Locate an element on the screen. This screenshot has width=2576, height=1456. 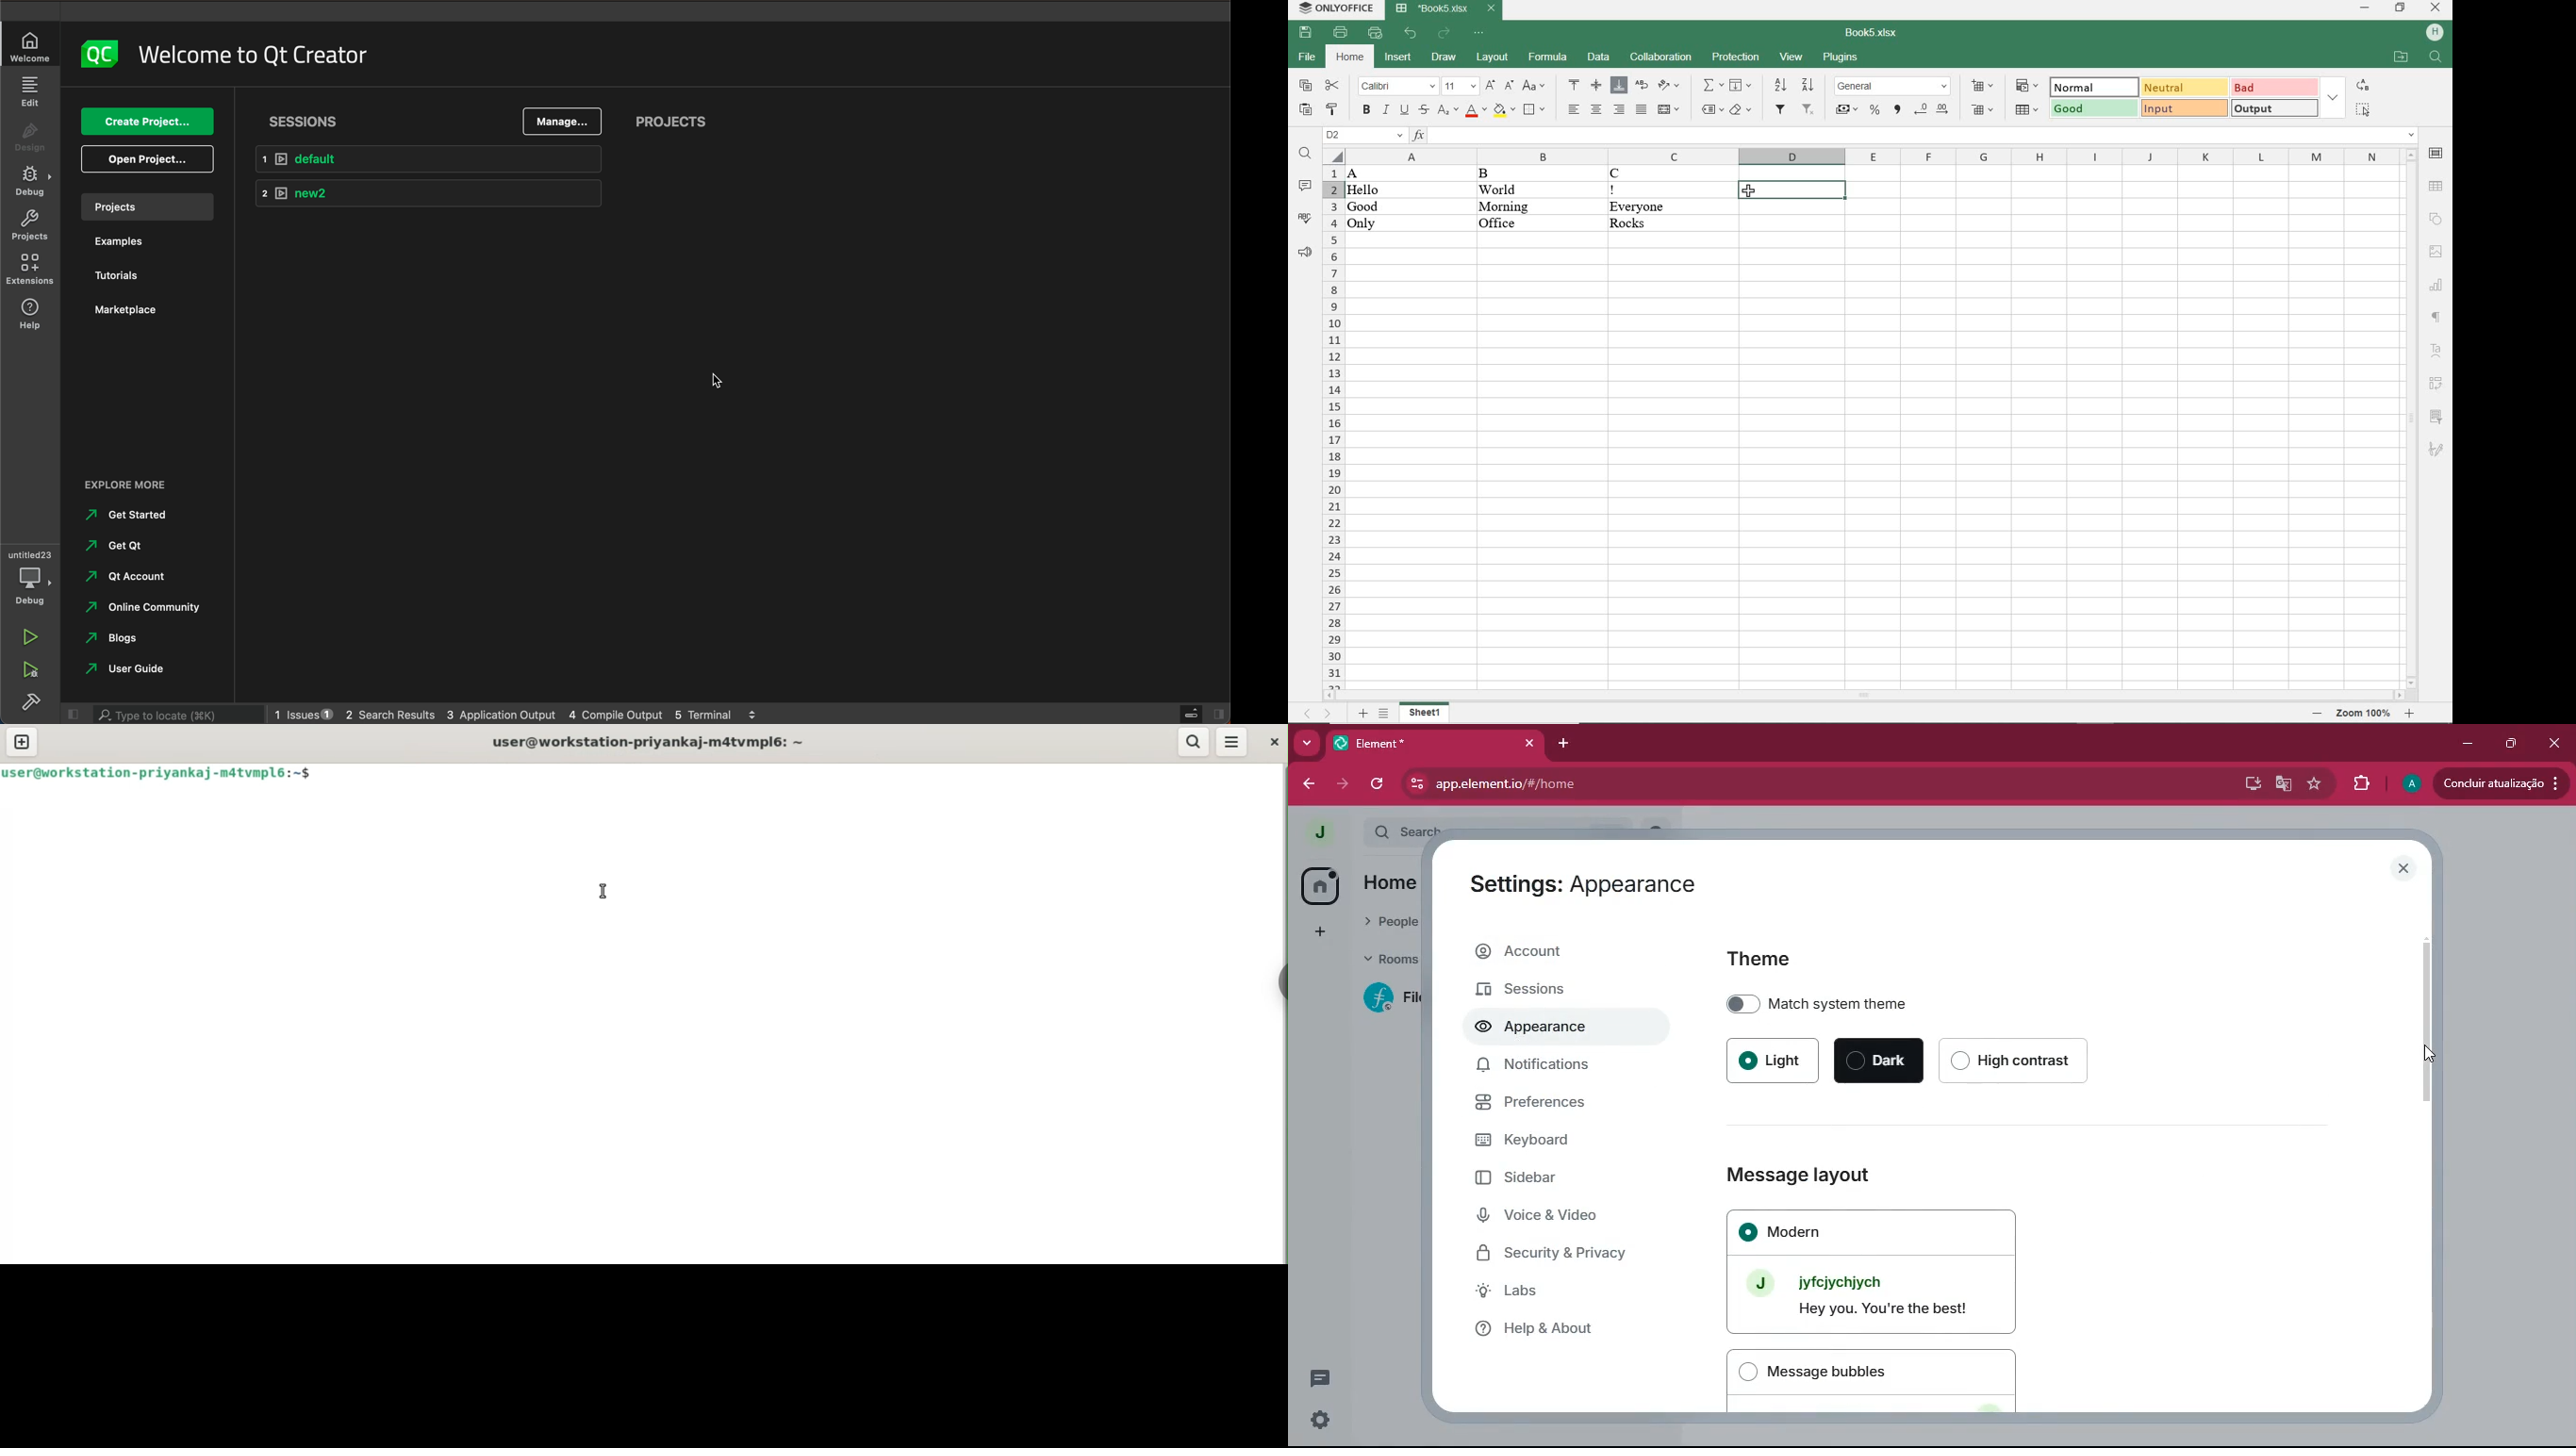
home is located at coordinates (1320, 885).